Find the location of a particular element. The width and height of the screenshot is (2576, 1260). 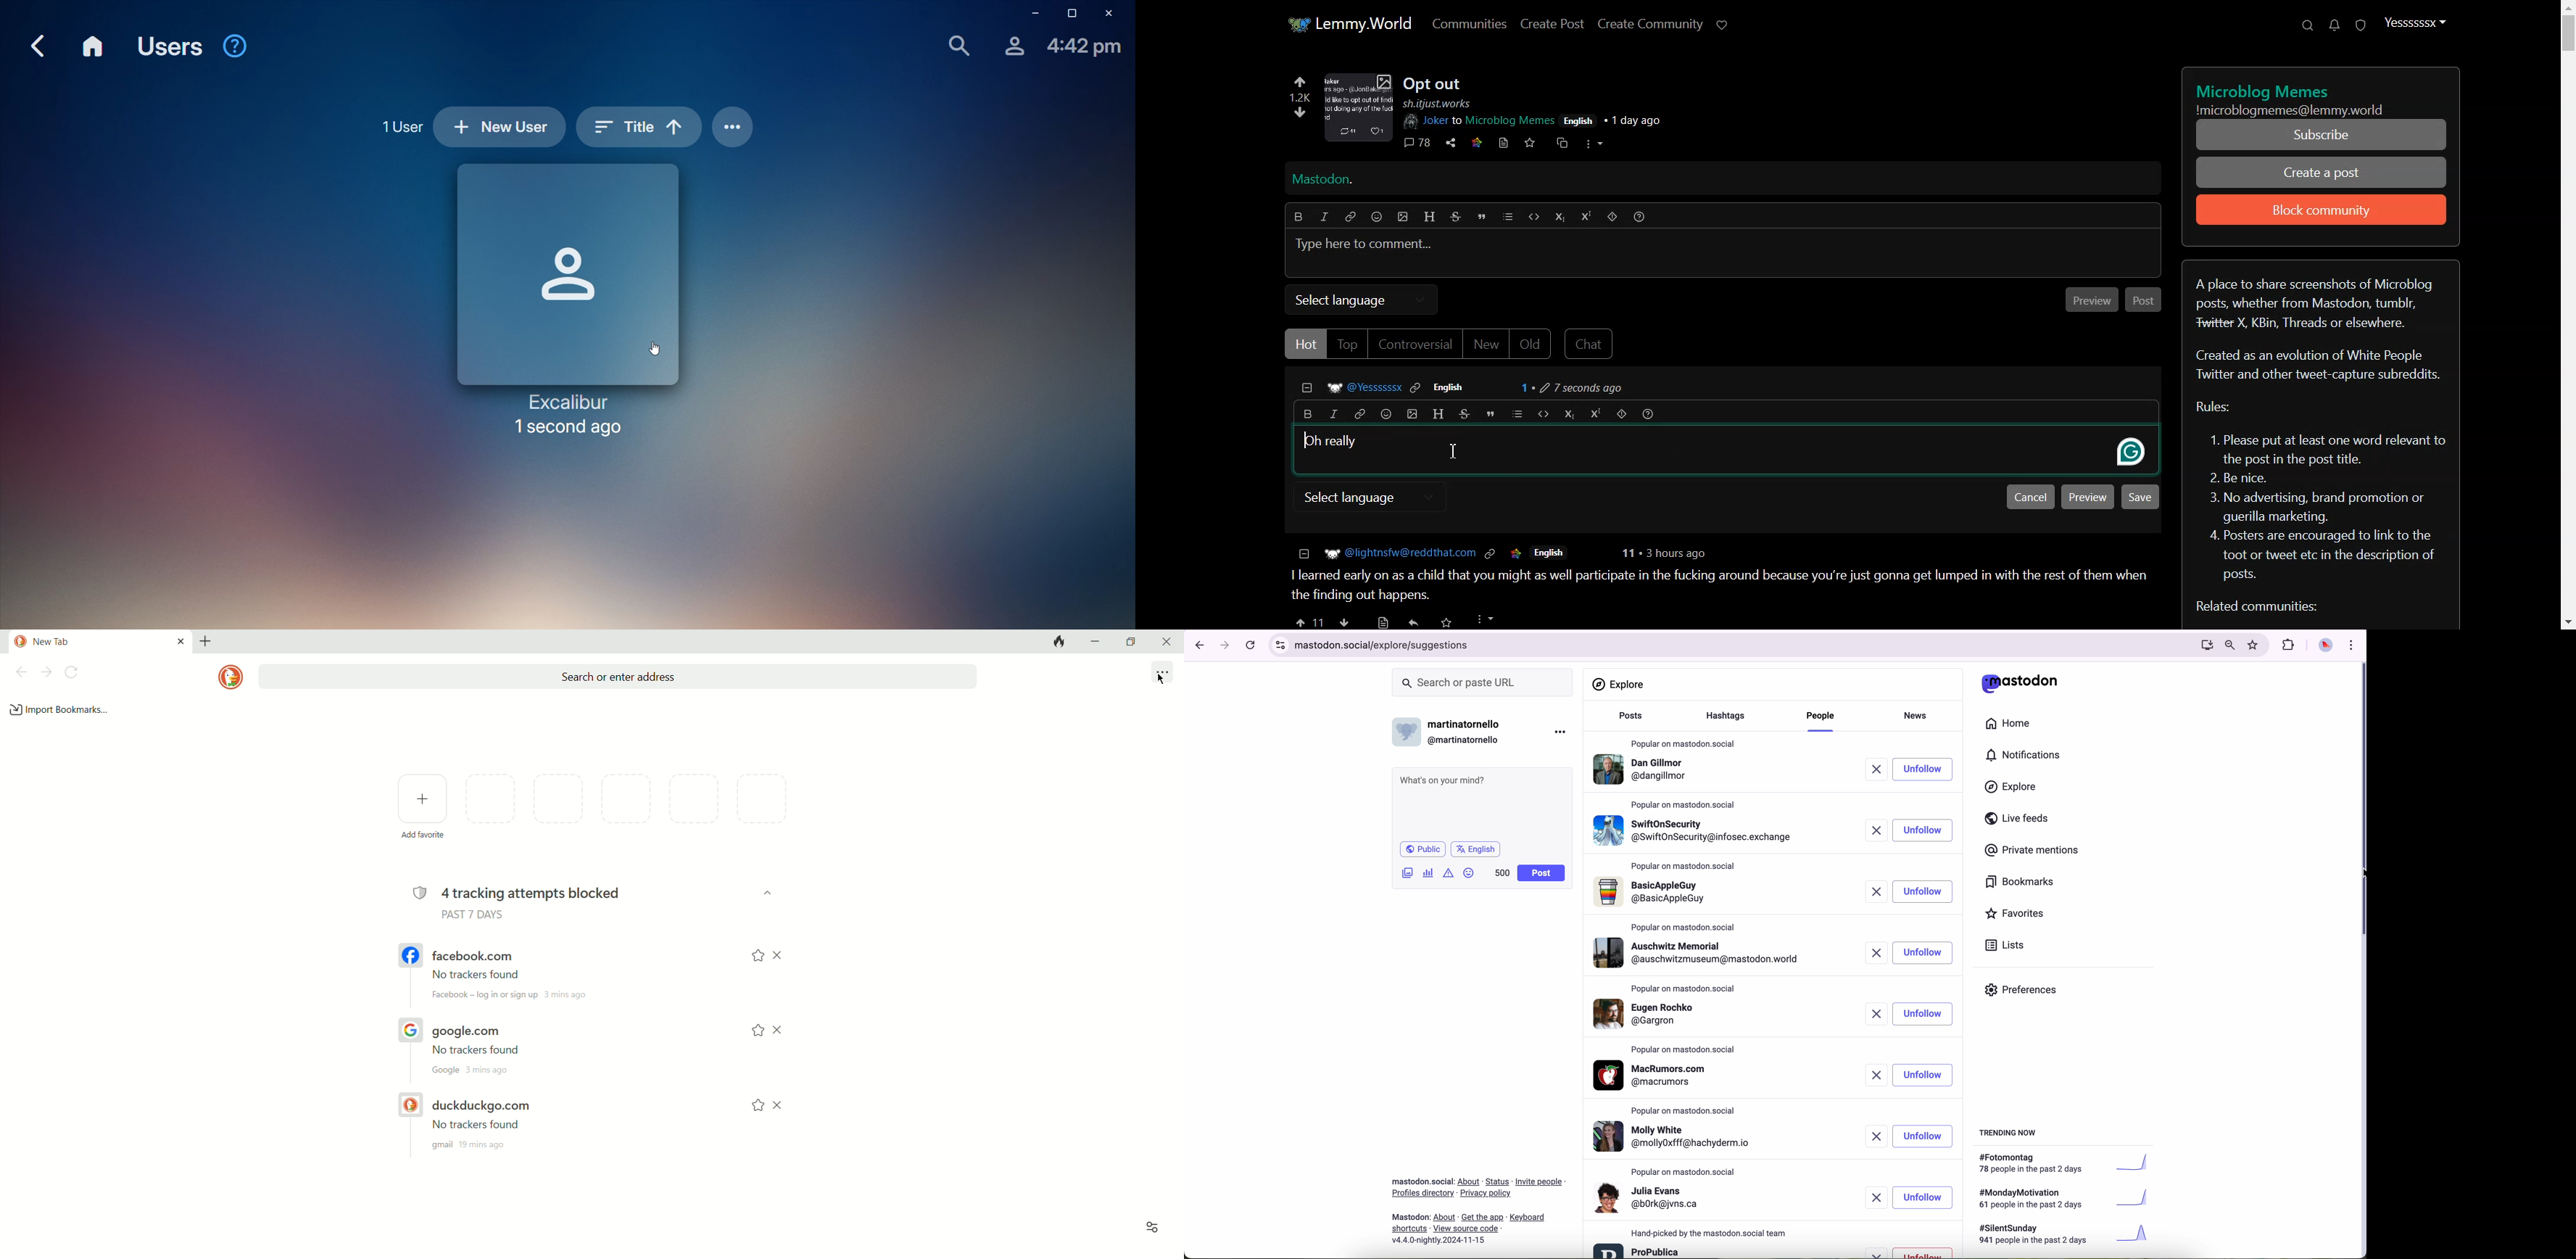

comments is located at coordinates (1418, 144).